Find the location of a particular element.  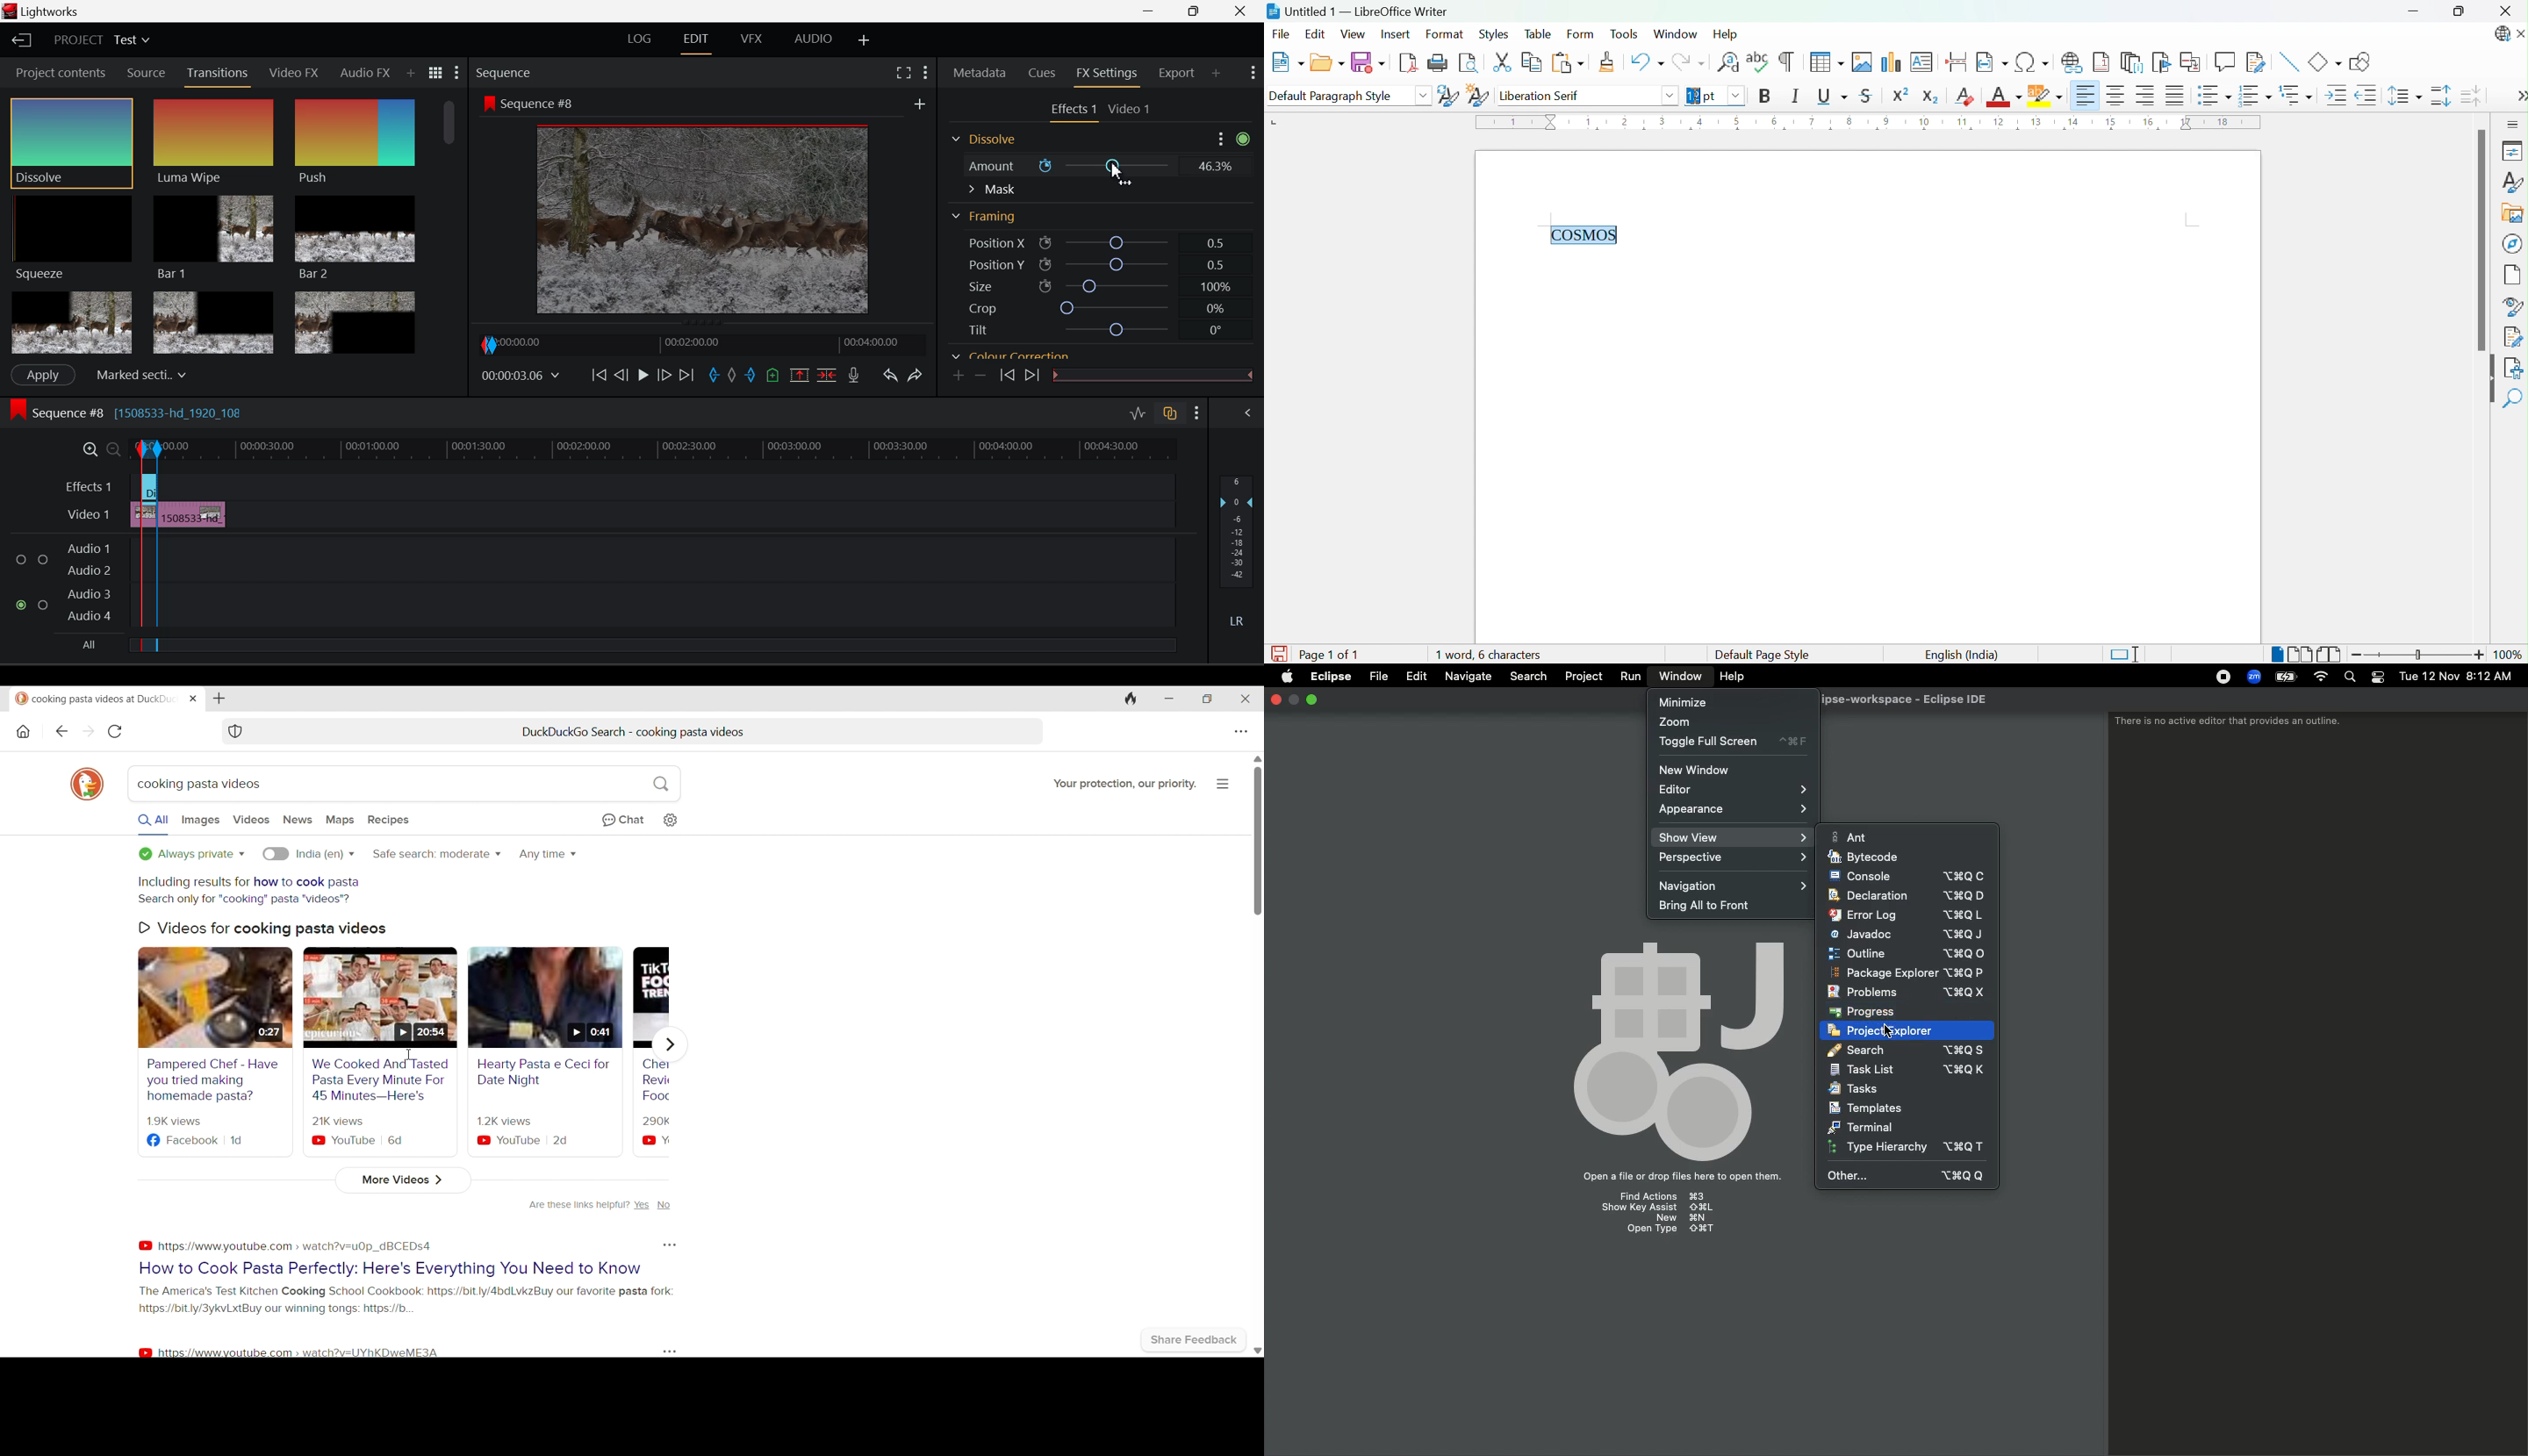

Insert Hyperlink is located at coordinates (2073, 61).